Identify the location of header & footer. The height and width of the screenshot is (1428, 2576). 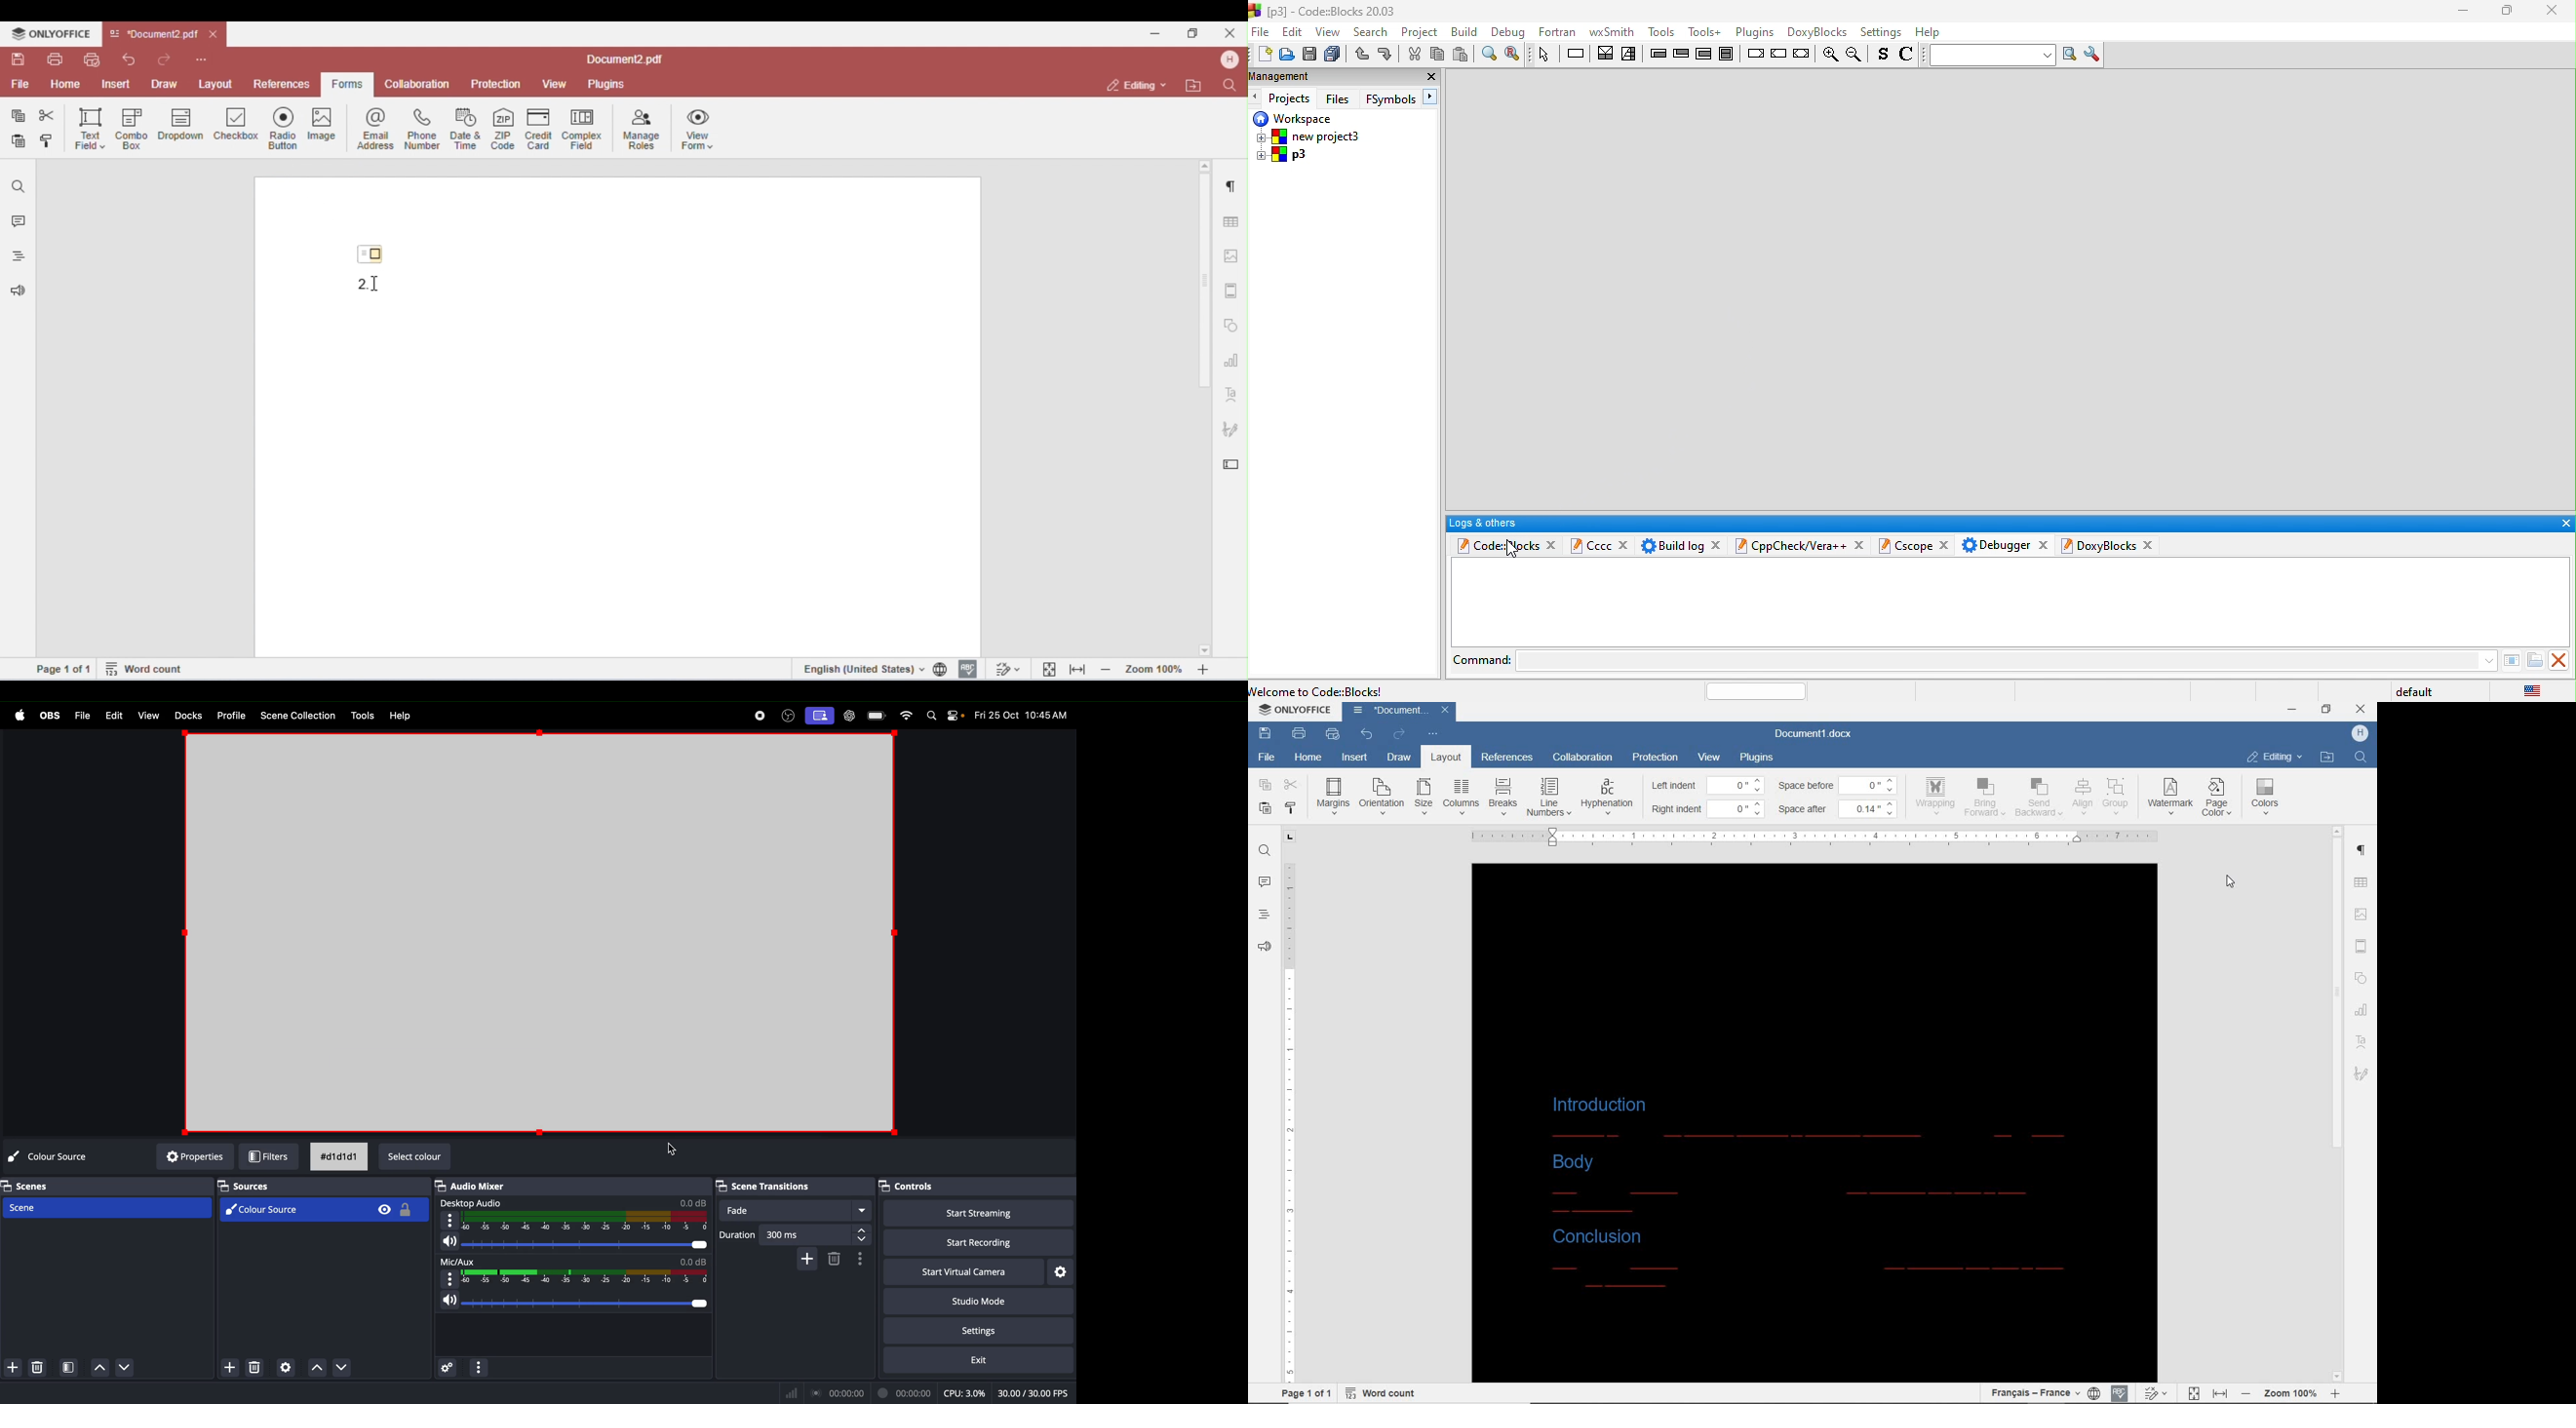
(2362, 947).